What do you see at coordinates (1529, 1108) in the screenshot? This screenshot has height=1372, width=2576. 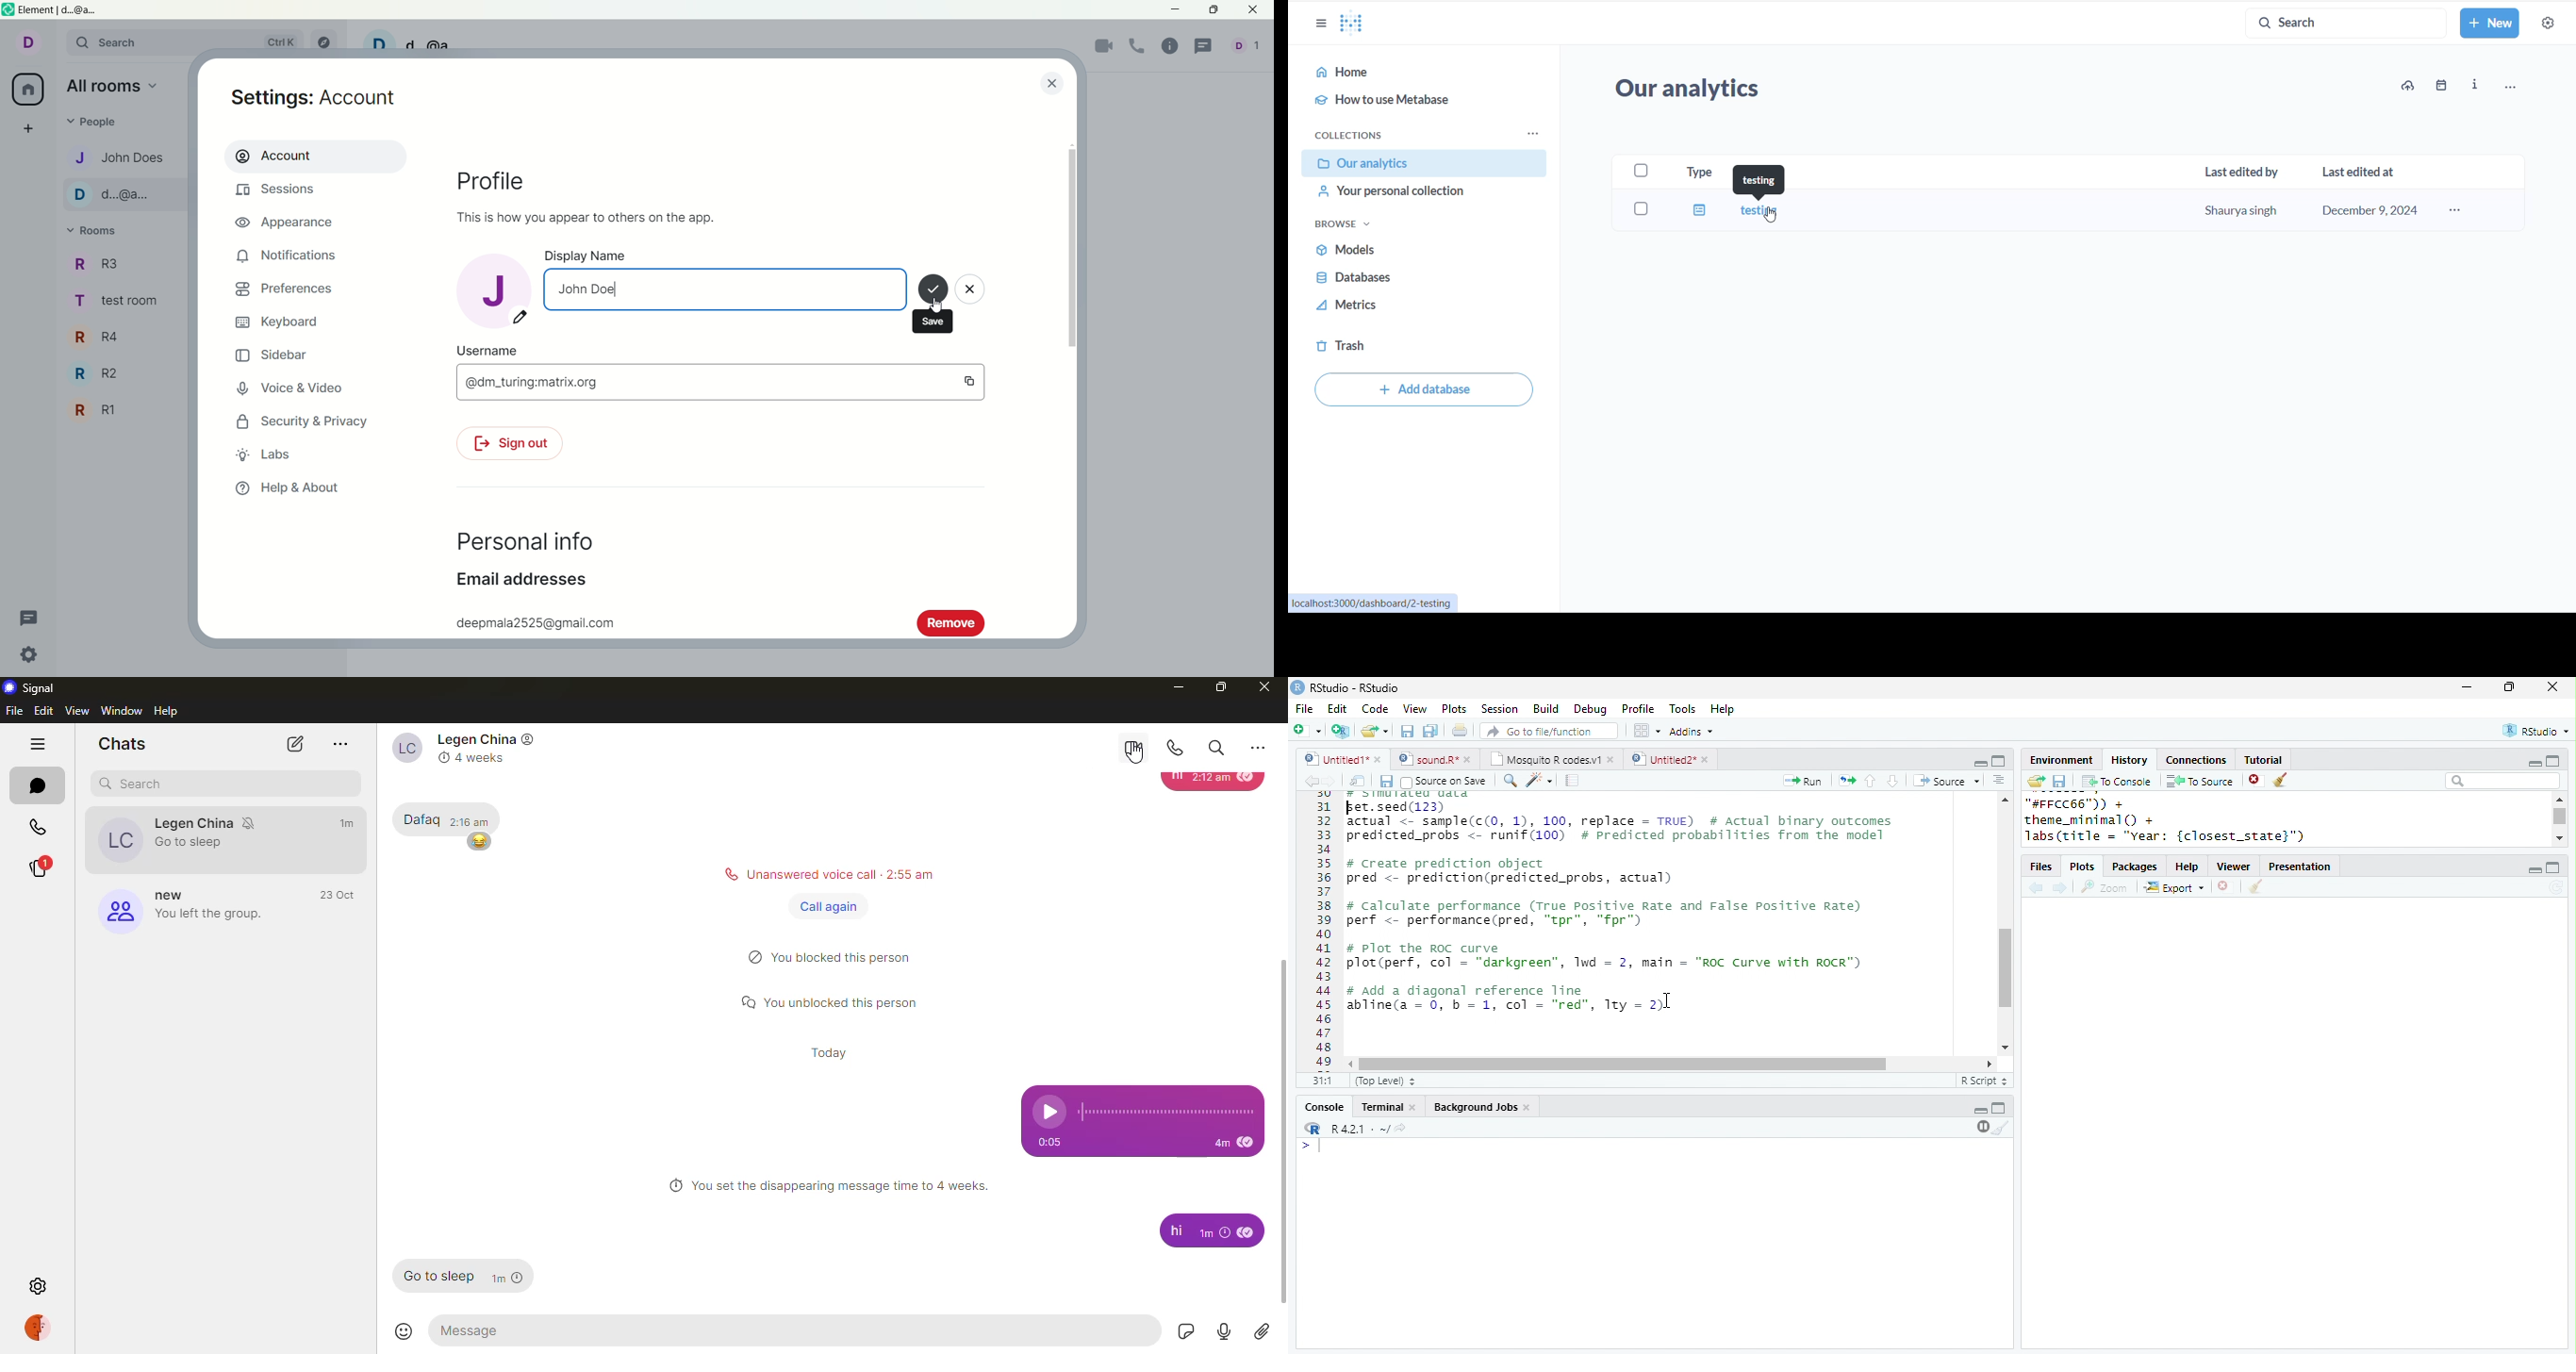 I see `close` at bounding box center [1529, 1108].